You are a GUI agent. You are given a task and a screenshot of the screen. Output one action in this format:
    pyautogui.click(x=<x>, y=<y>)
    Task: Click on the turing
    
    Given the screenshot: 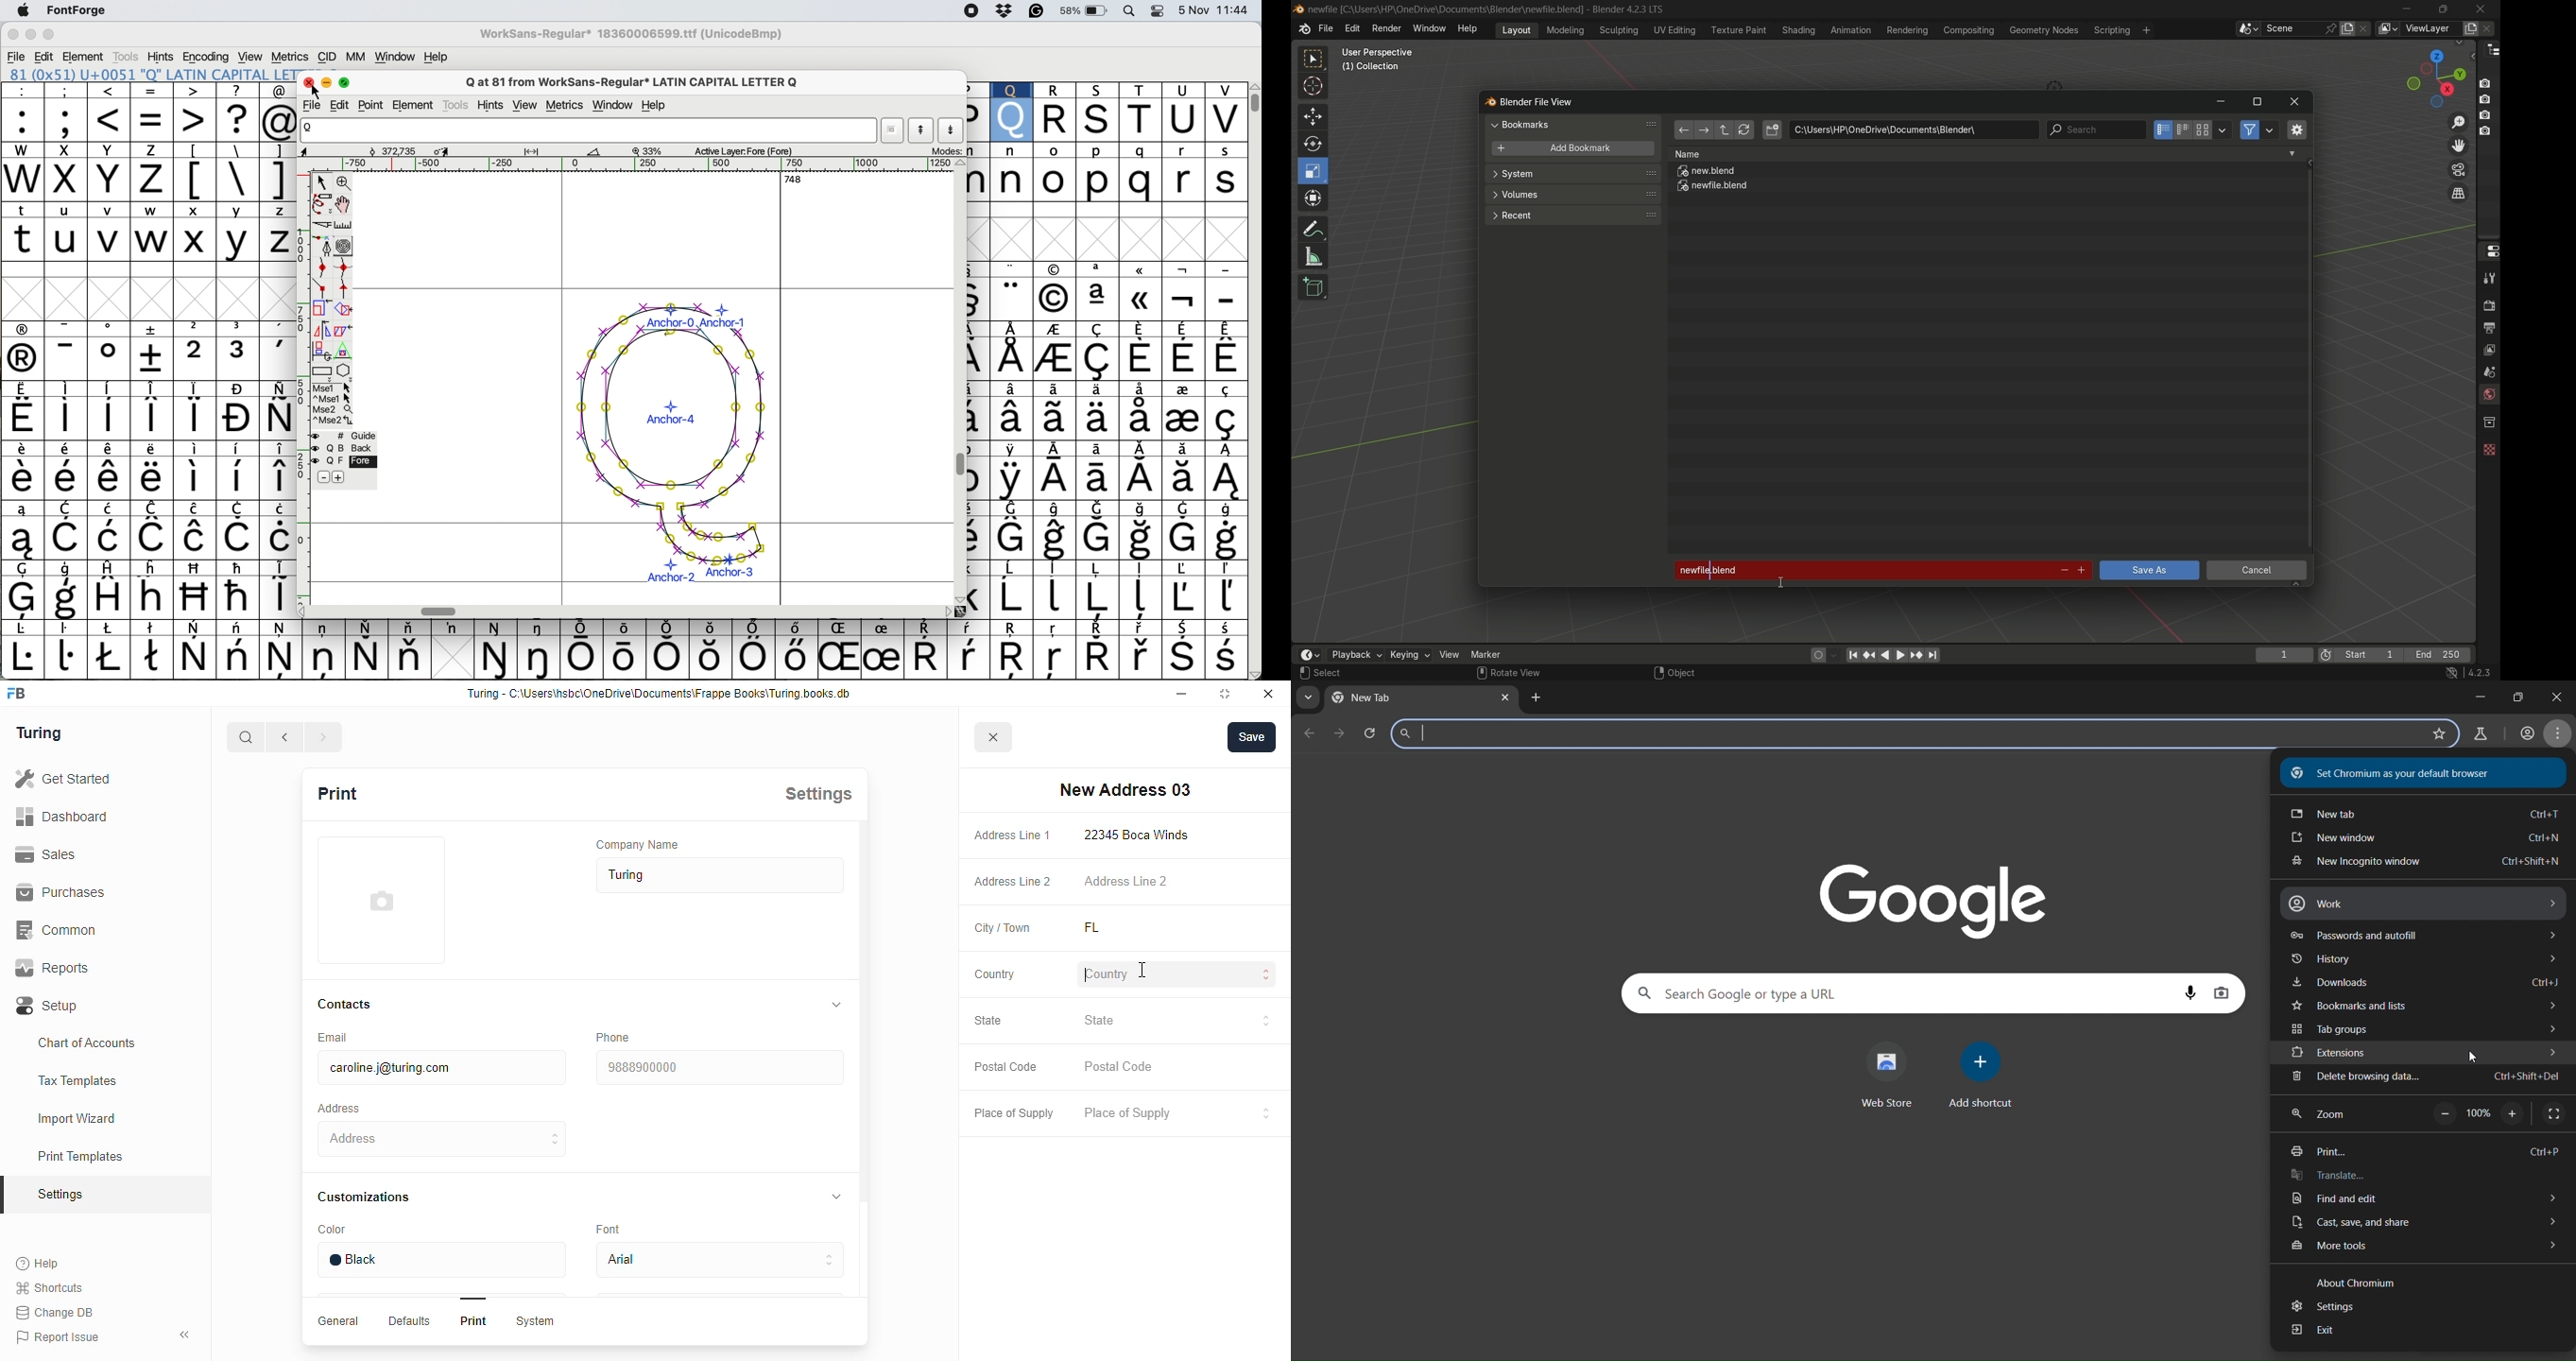 What is the action you would take?
    pyautogui.click(x=721, y=875)
    